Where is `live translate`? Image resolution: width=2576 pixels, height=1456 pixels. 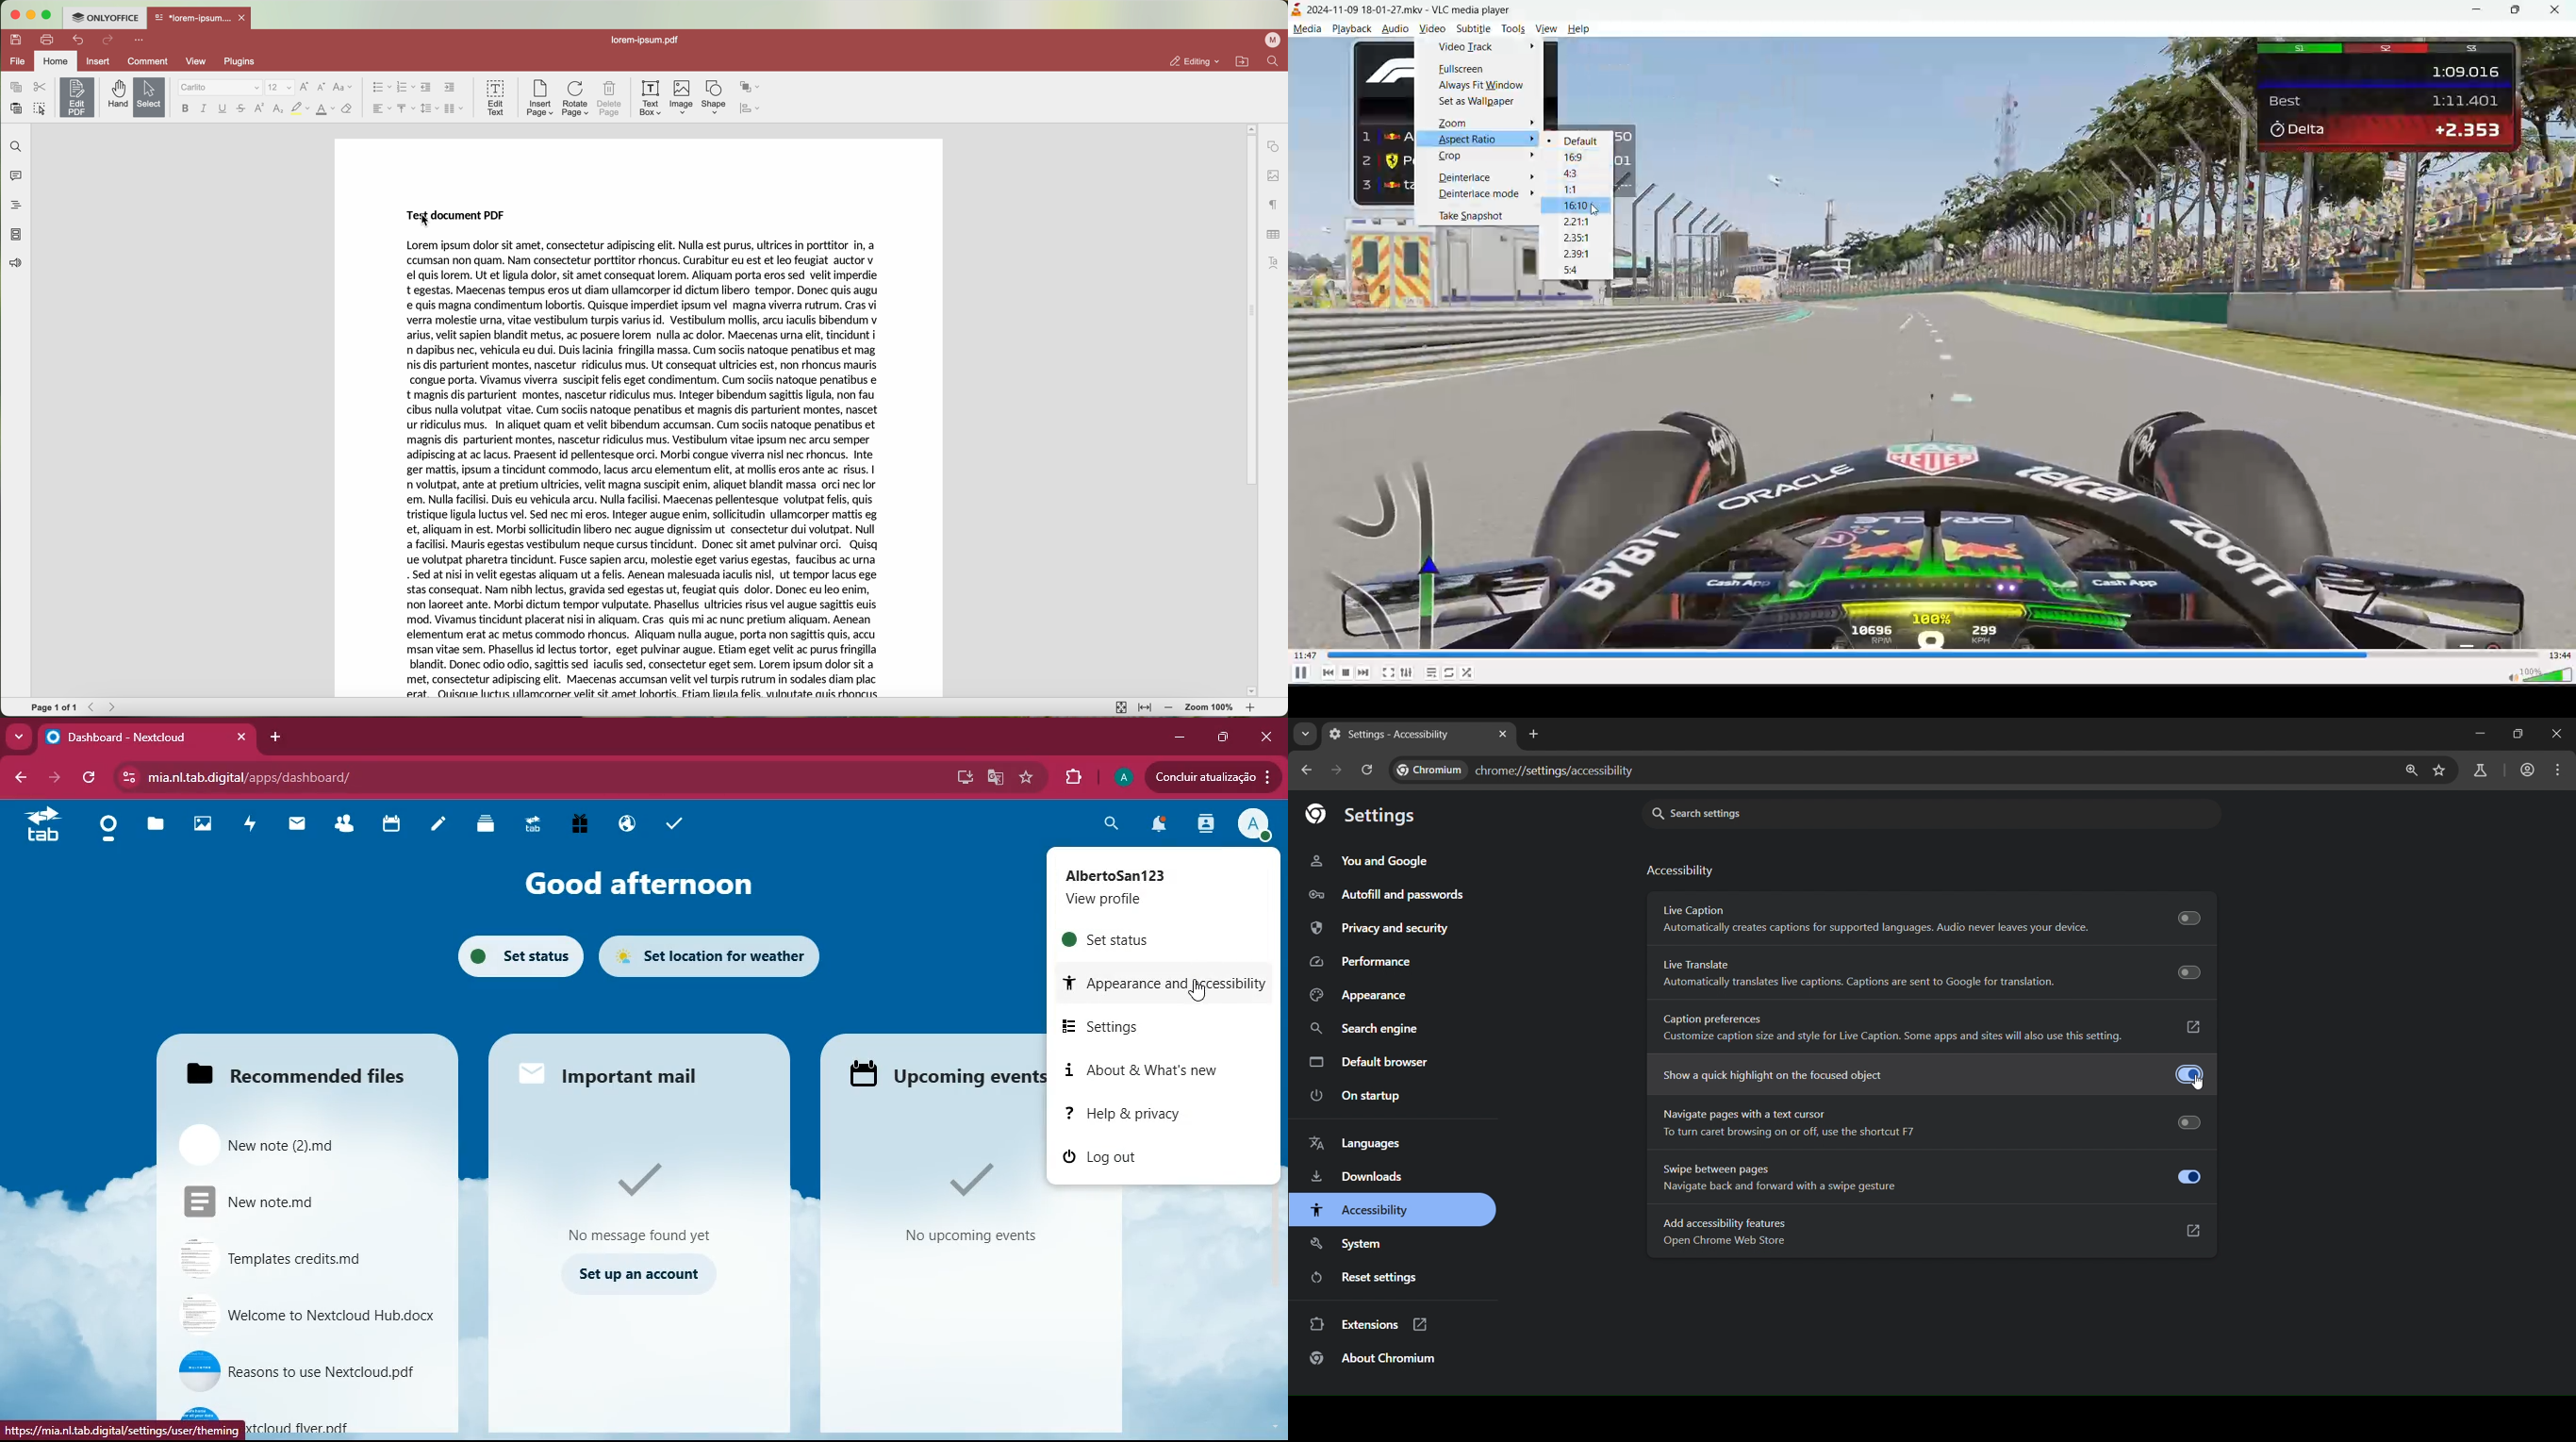
live translate is located at coordinates (1860, 975).